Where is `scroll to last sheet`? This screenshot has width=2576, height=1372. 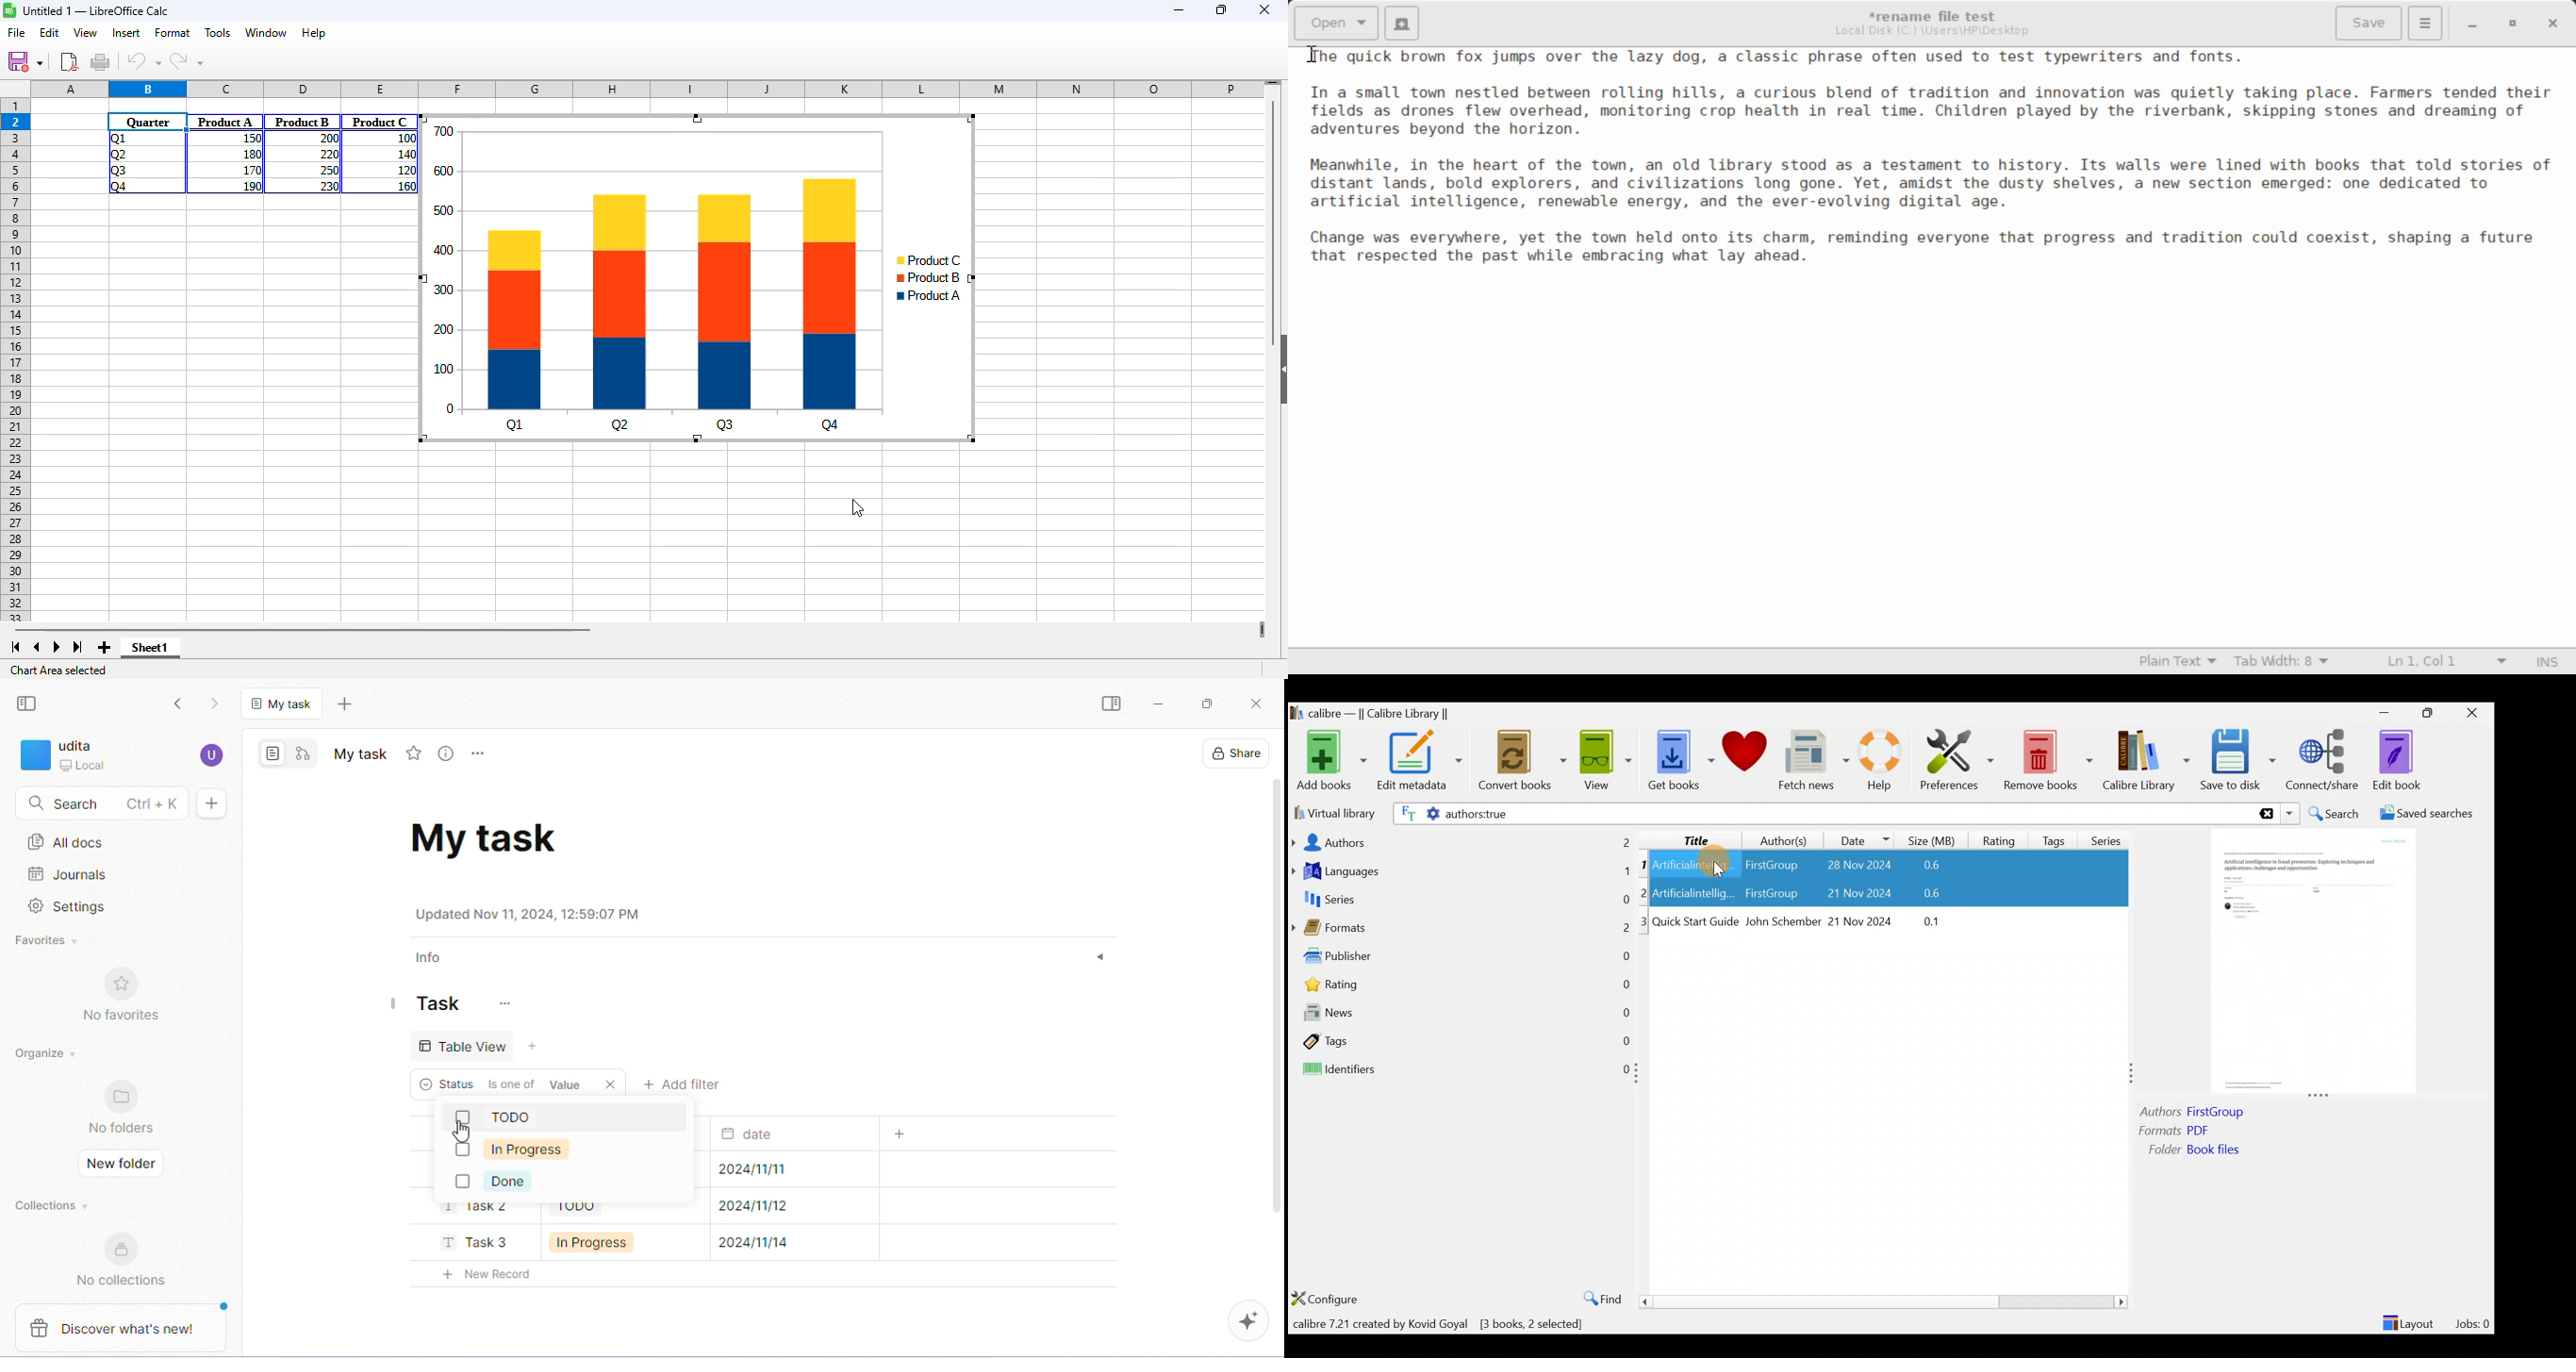 scroll to last sheet is located at coordinates (78, 648).